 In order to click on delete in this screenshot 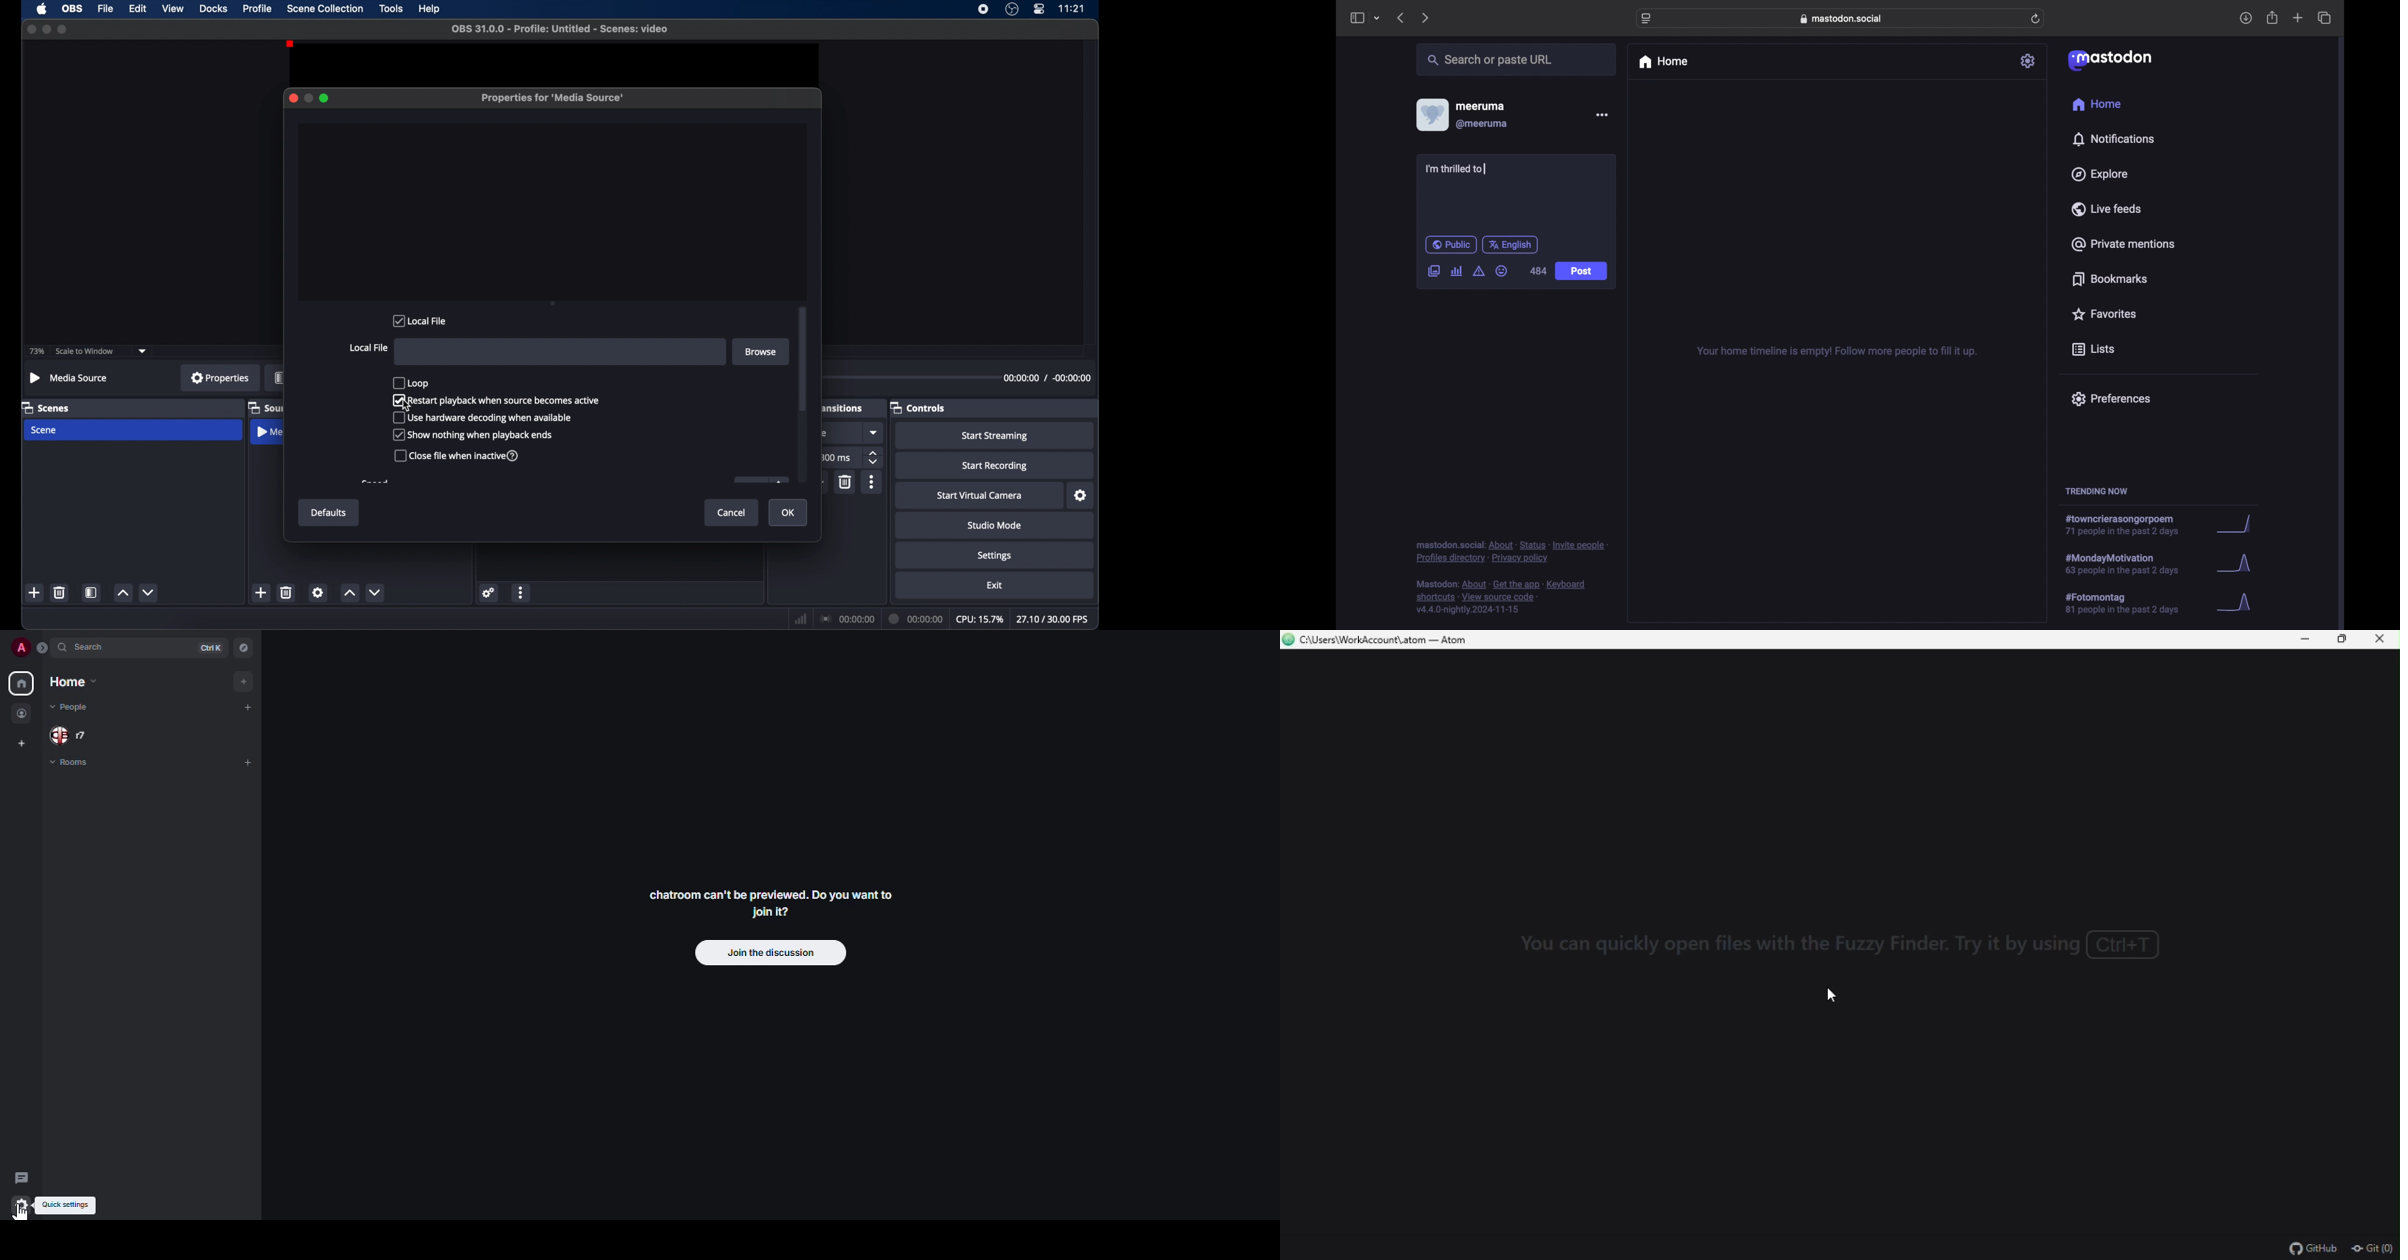, I will do `click(287, 592)`.